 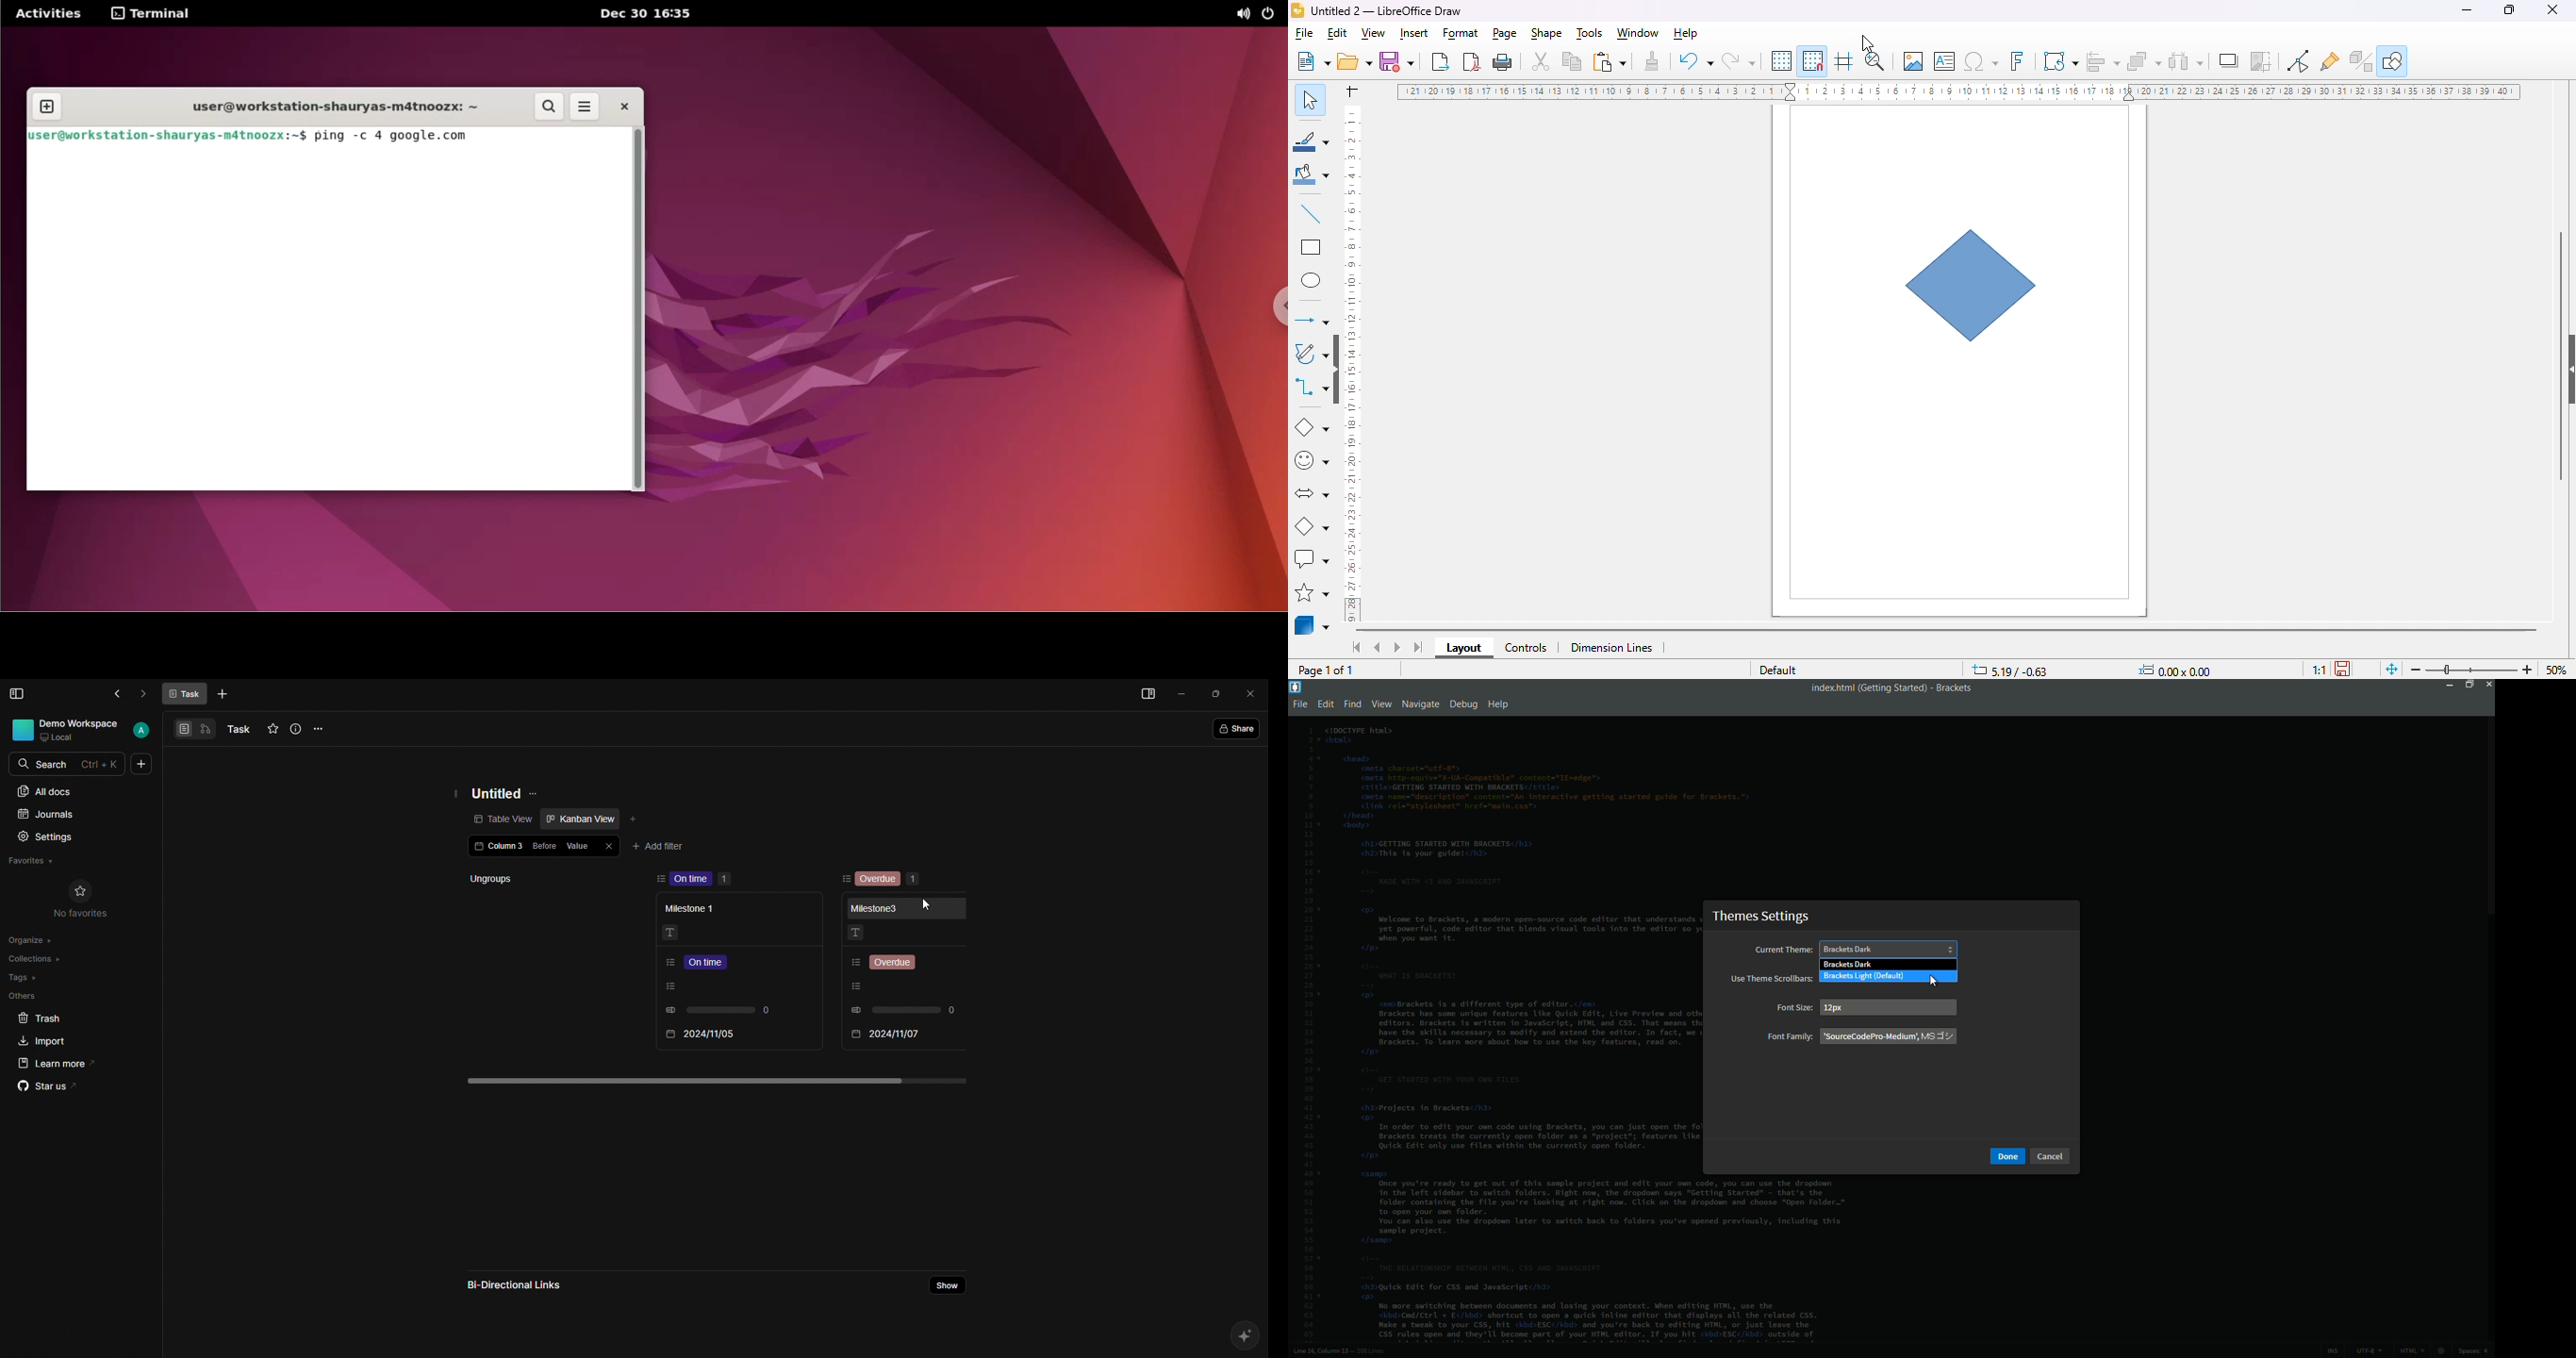 I want to click on font family, so click(x=1789, y=1037).